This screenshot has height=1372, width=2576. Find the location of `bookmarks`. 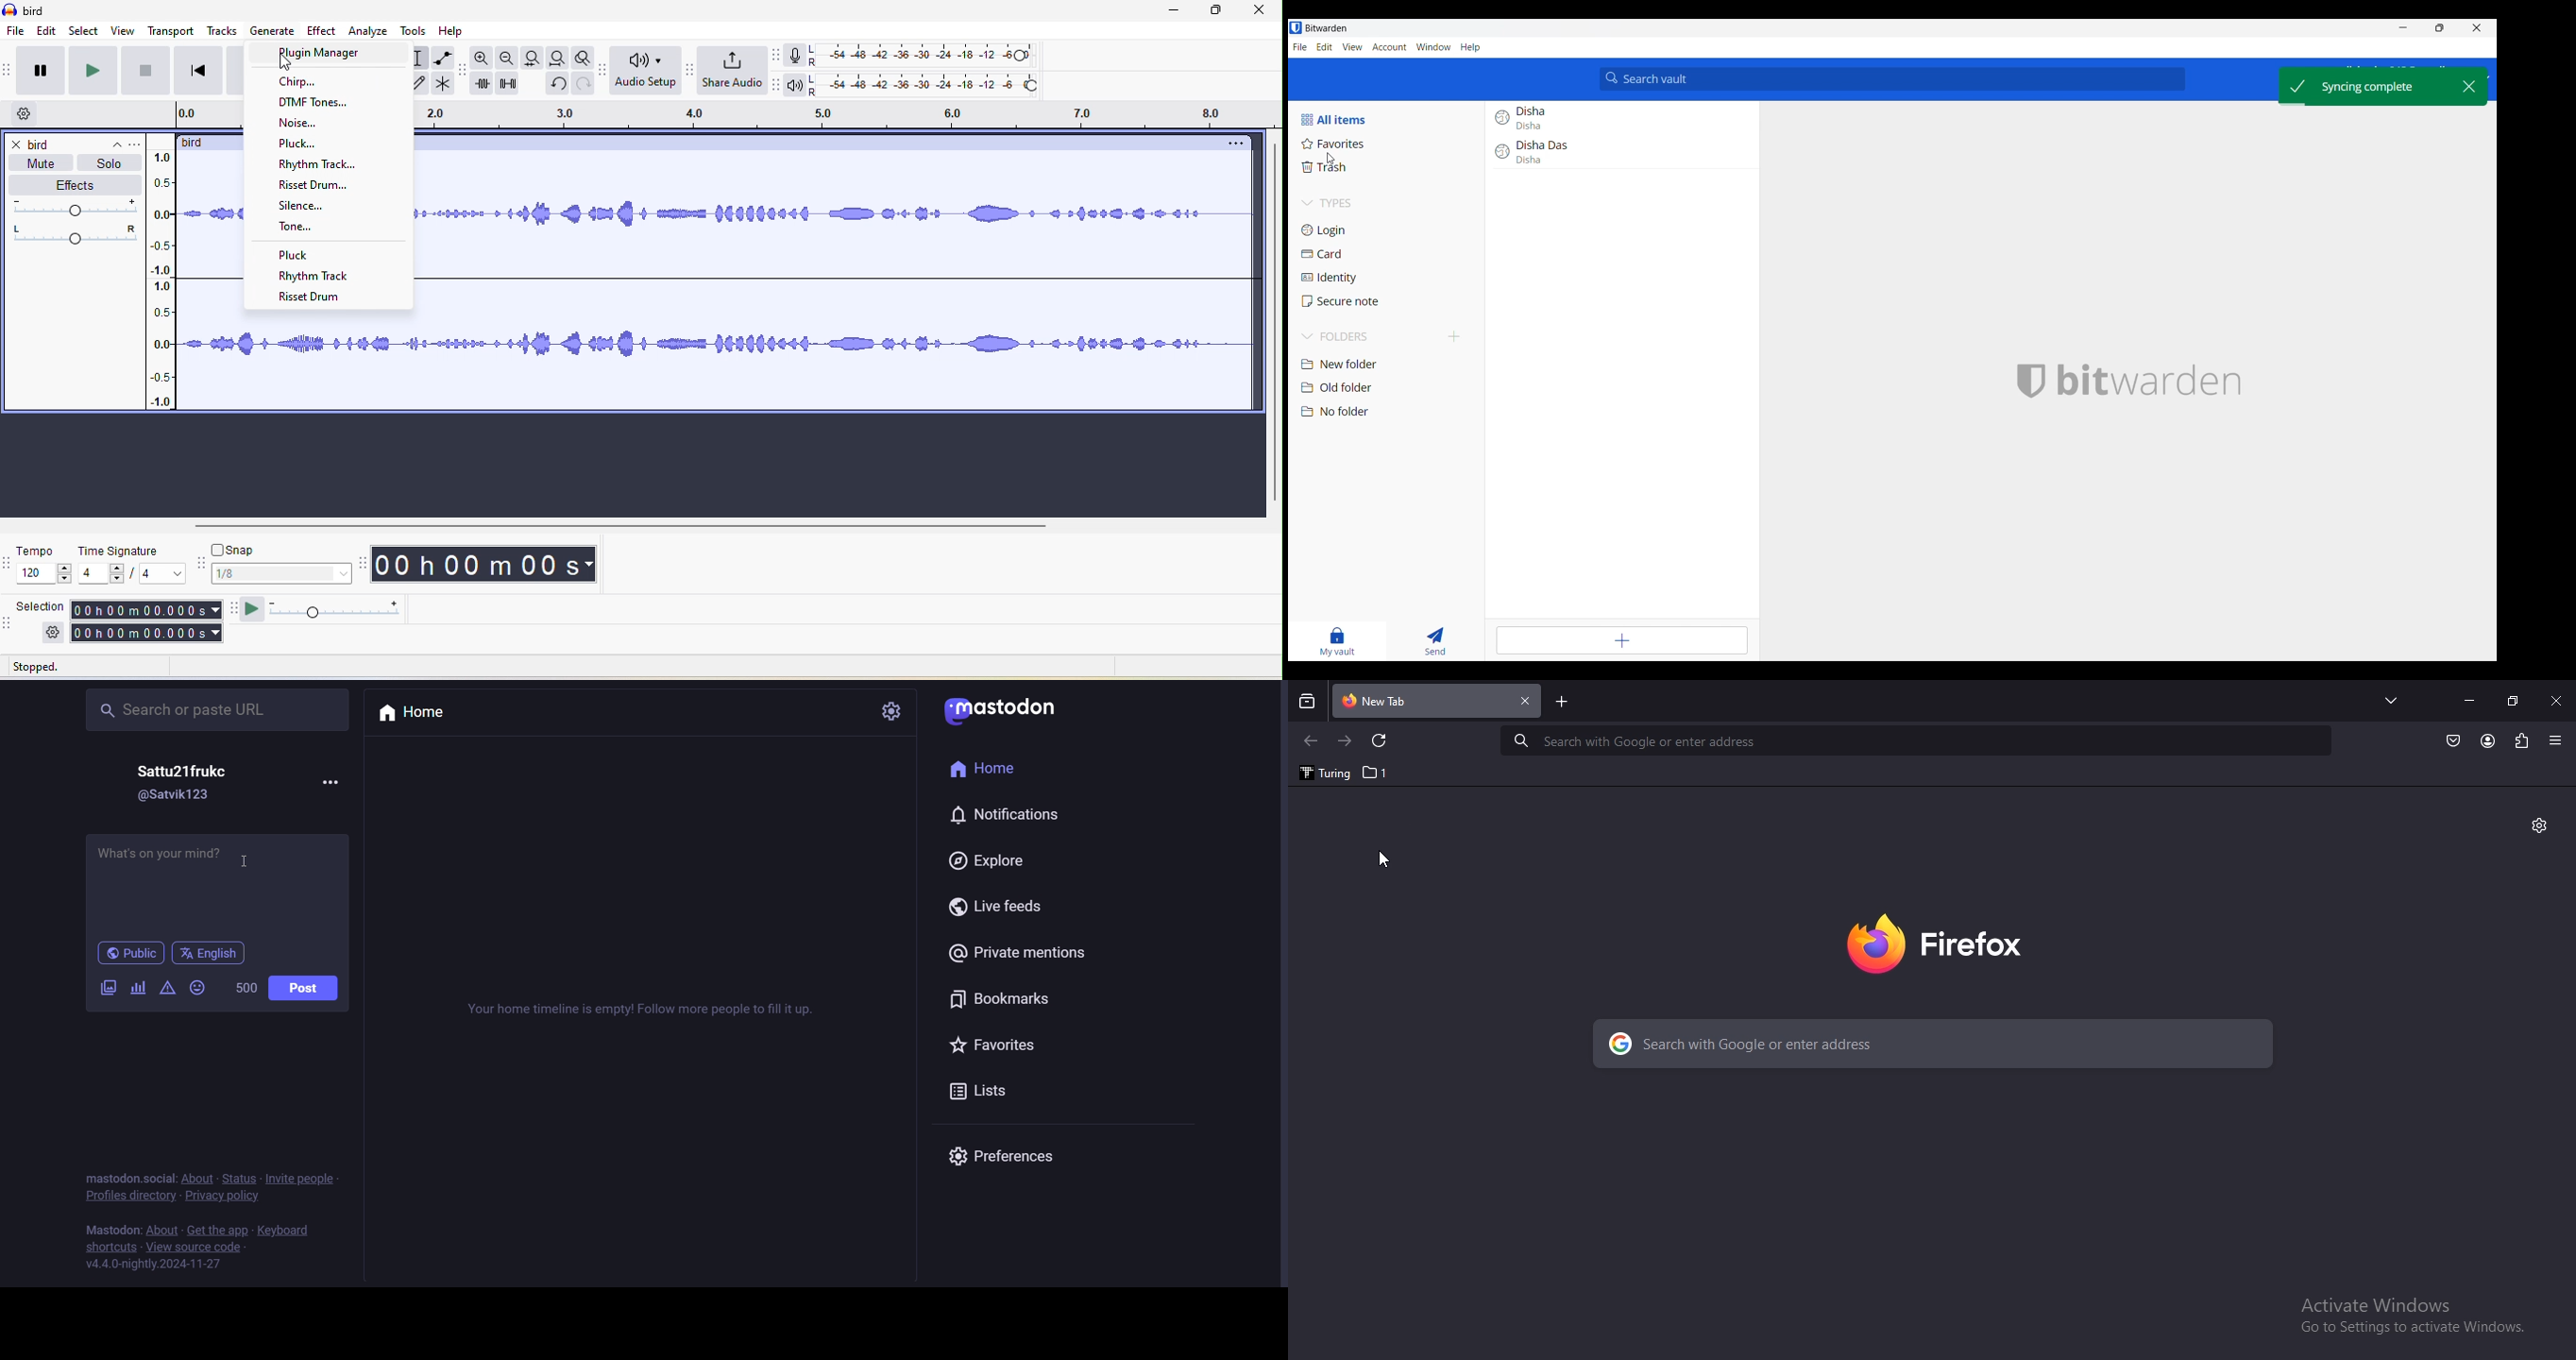

bookmarks is located at coordinates (1001, 1002).